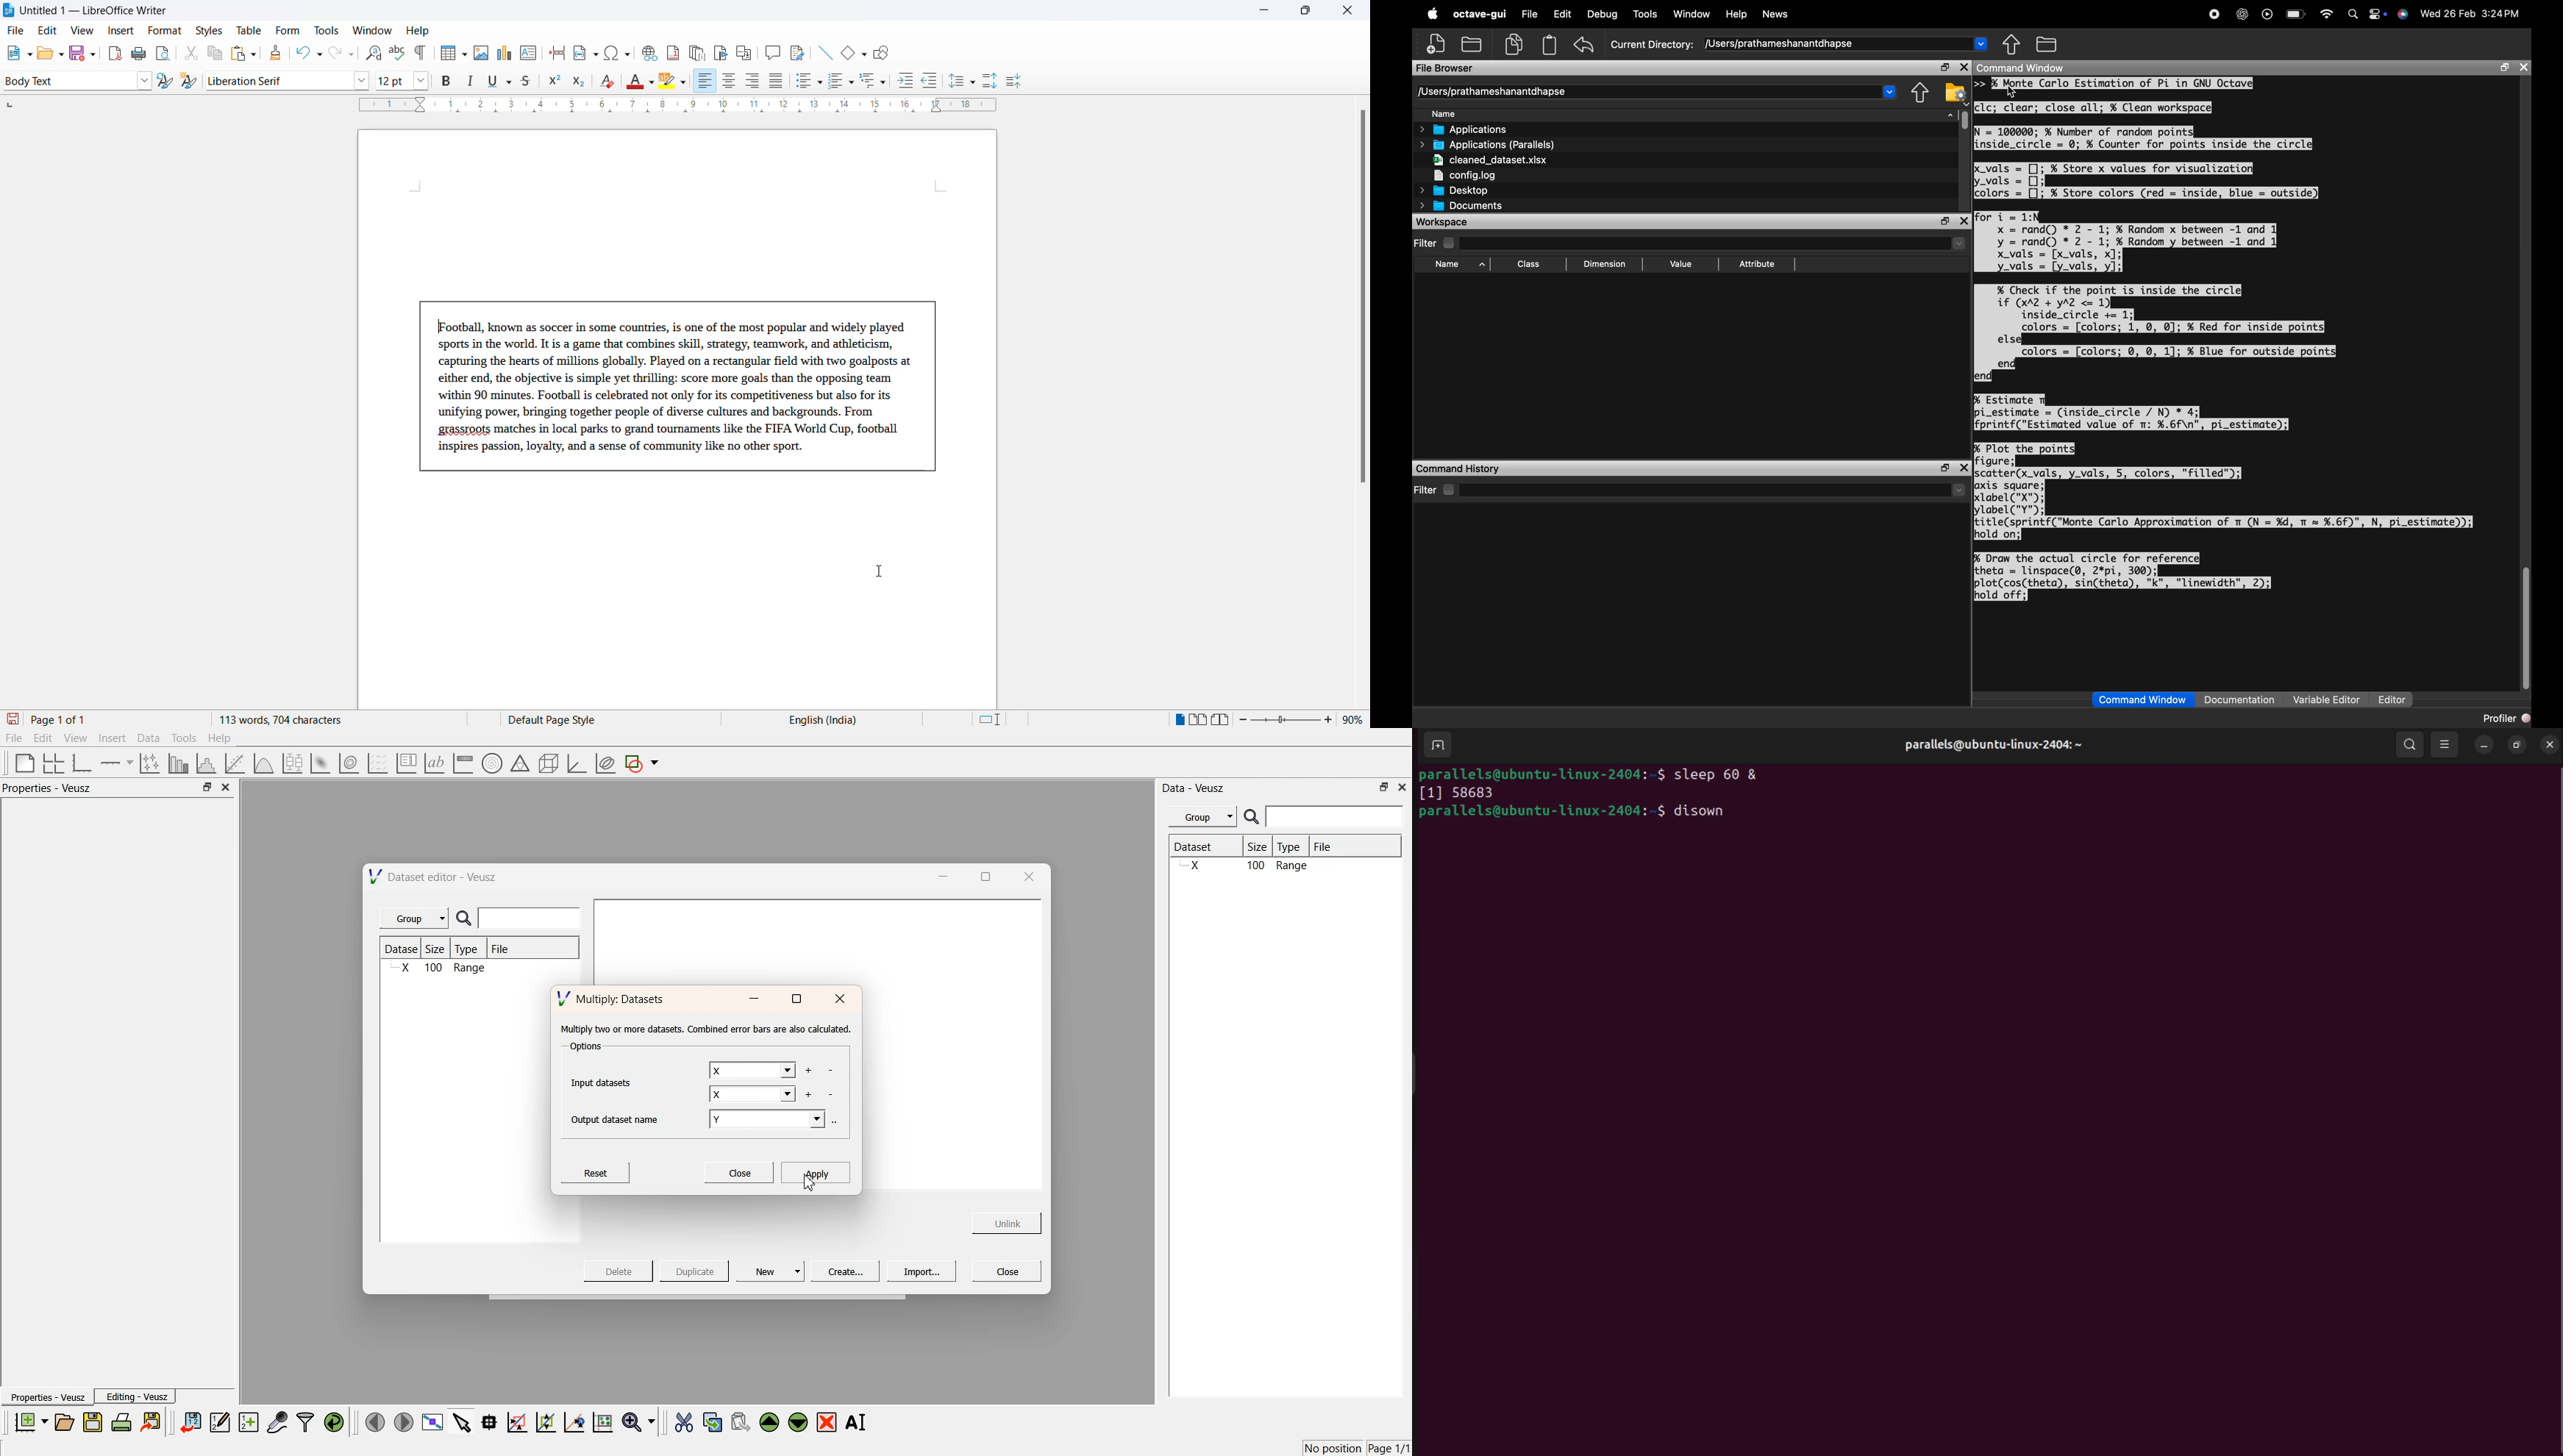  Describe the element at coordinates (489, 1422) in the screenshot. I see `read data points` at that location.